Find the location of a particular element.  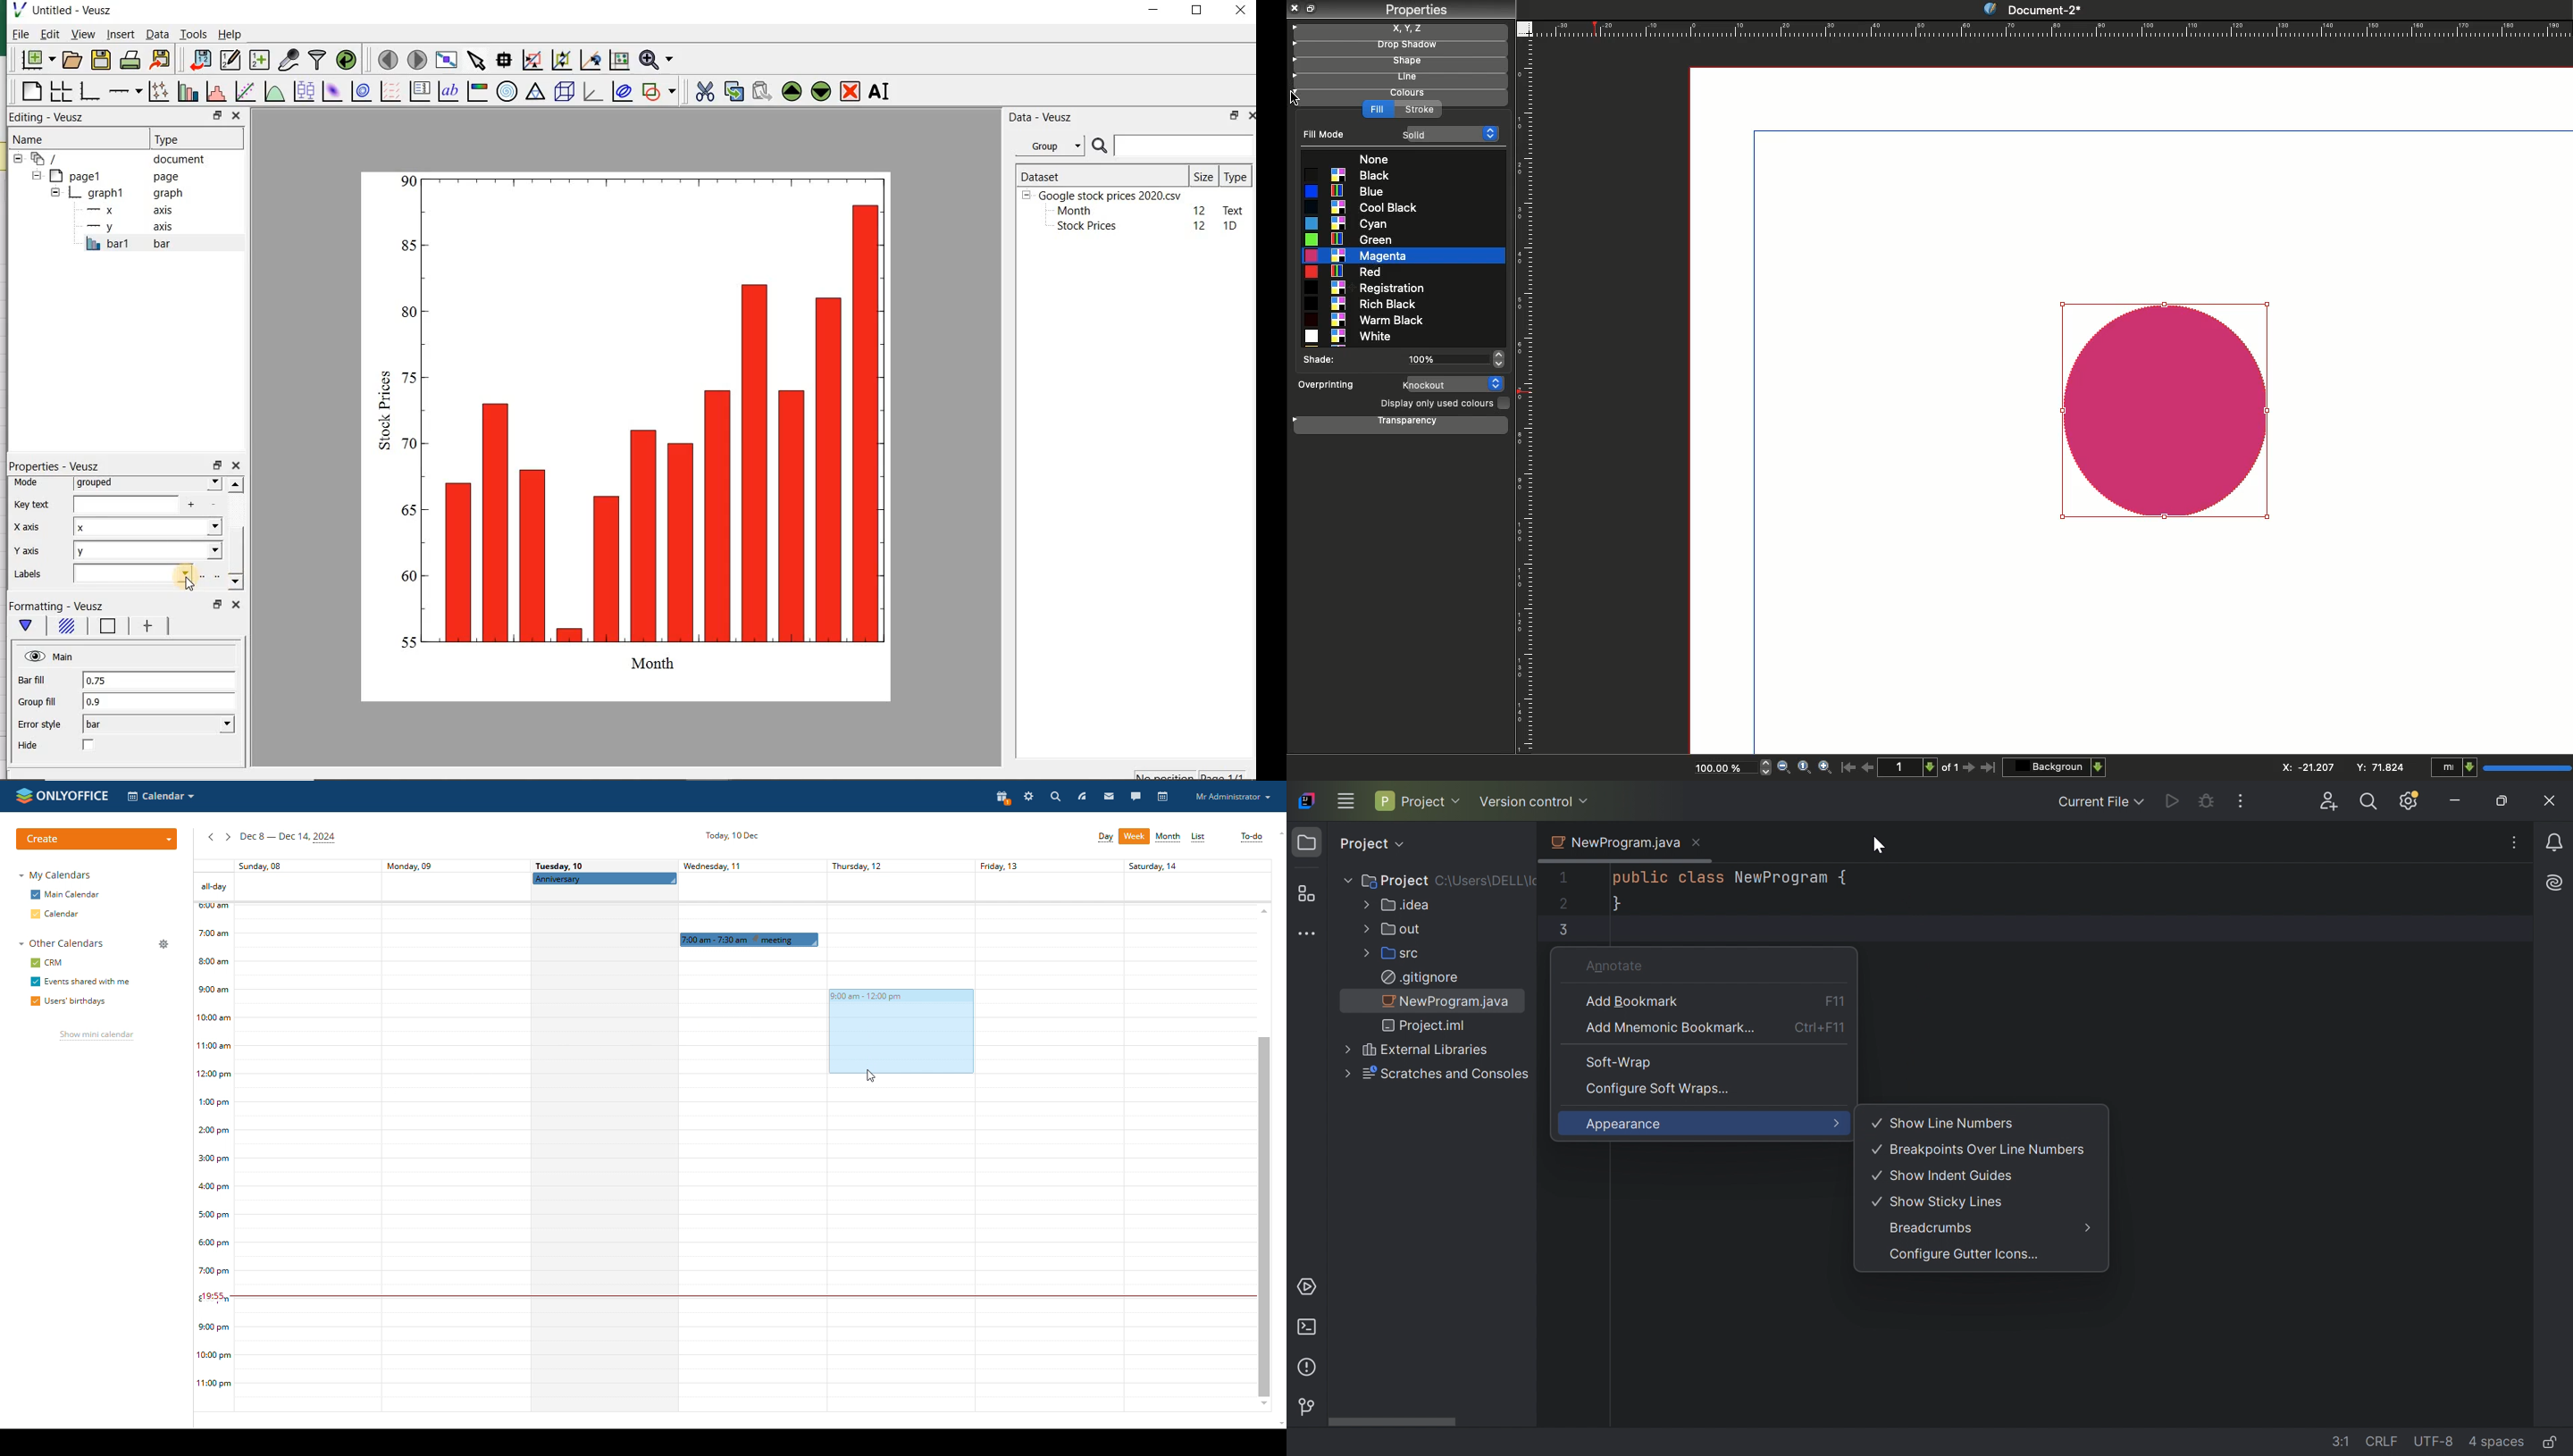

close is located at coordinates (236, 115).